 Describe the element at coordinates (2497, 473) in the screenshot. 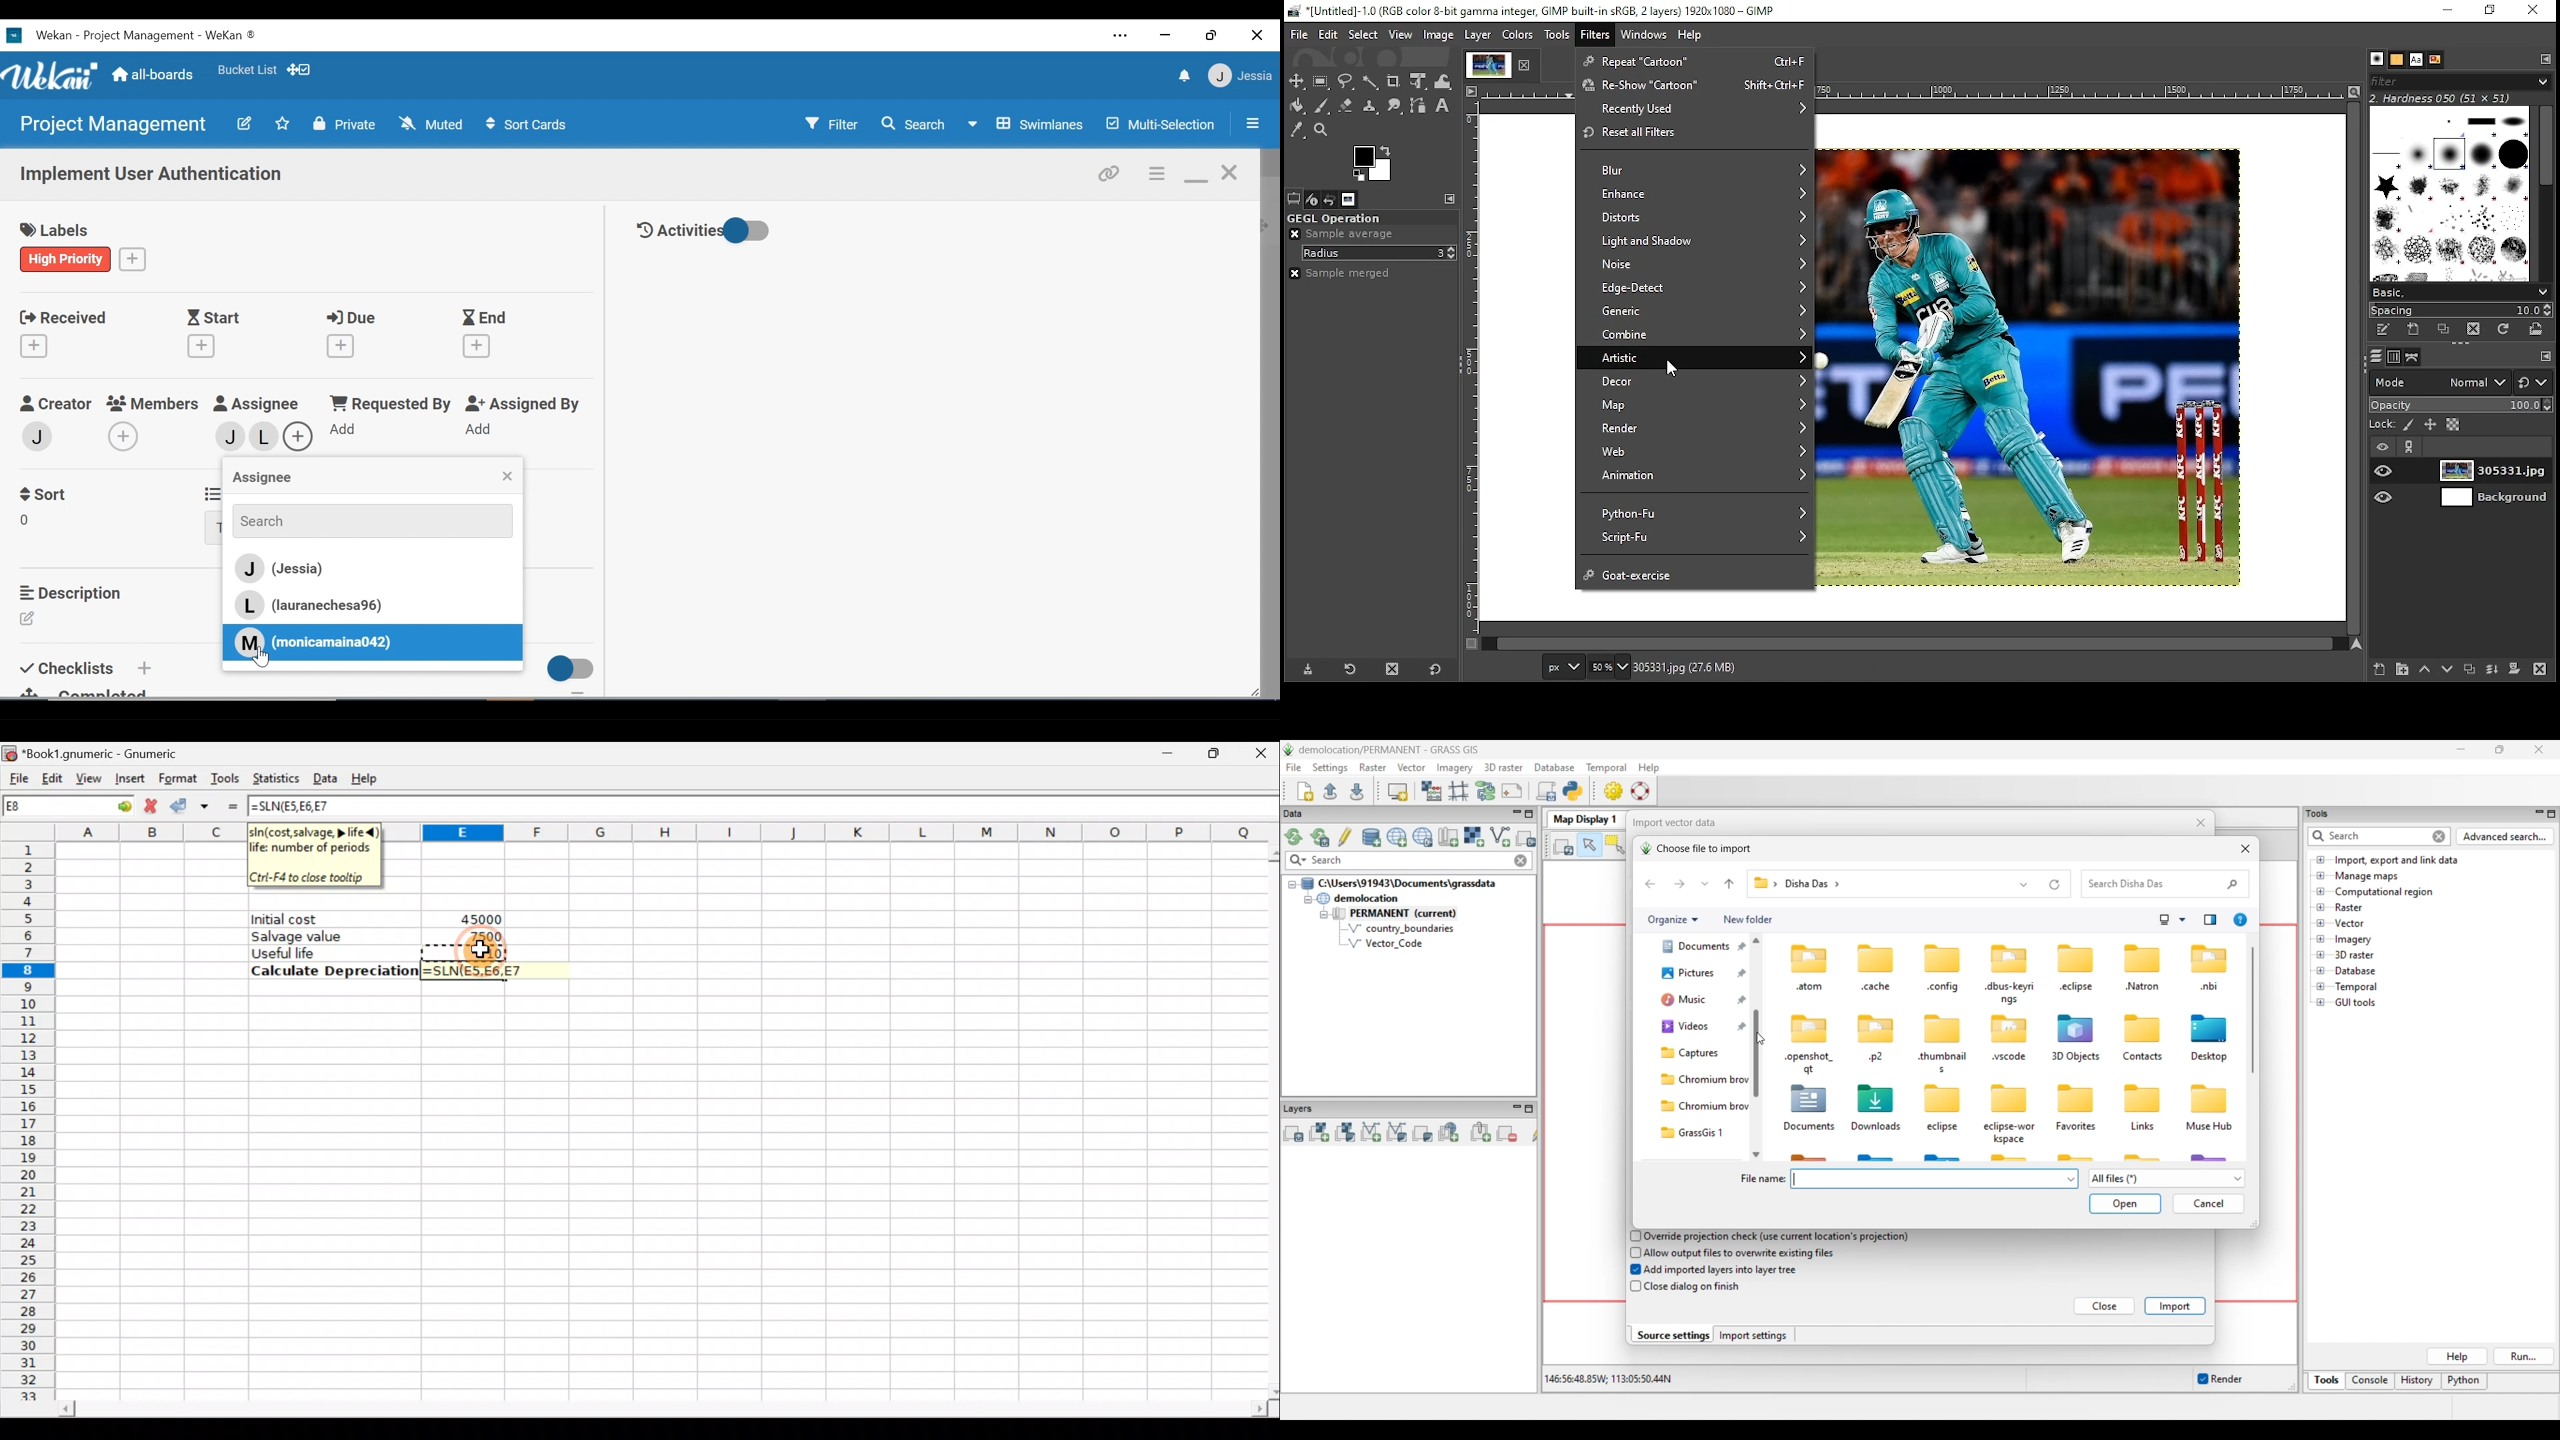

I see `layer 1` at that location.